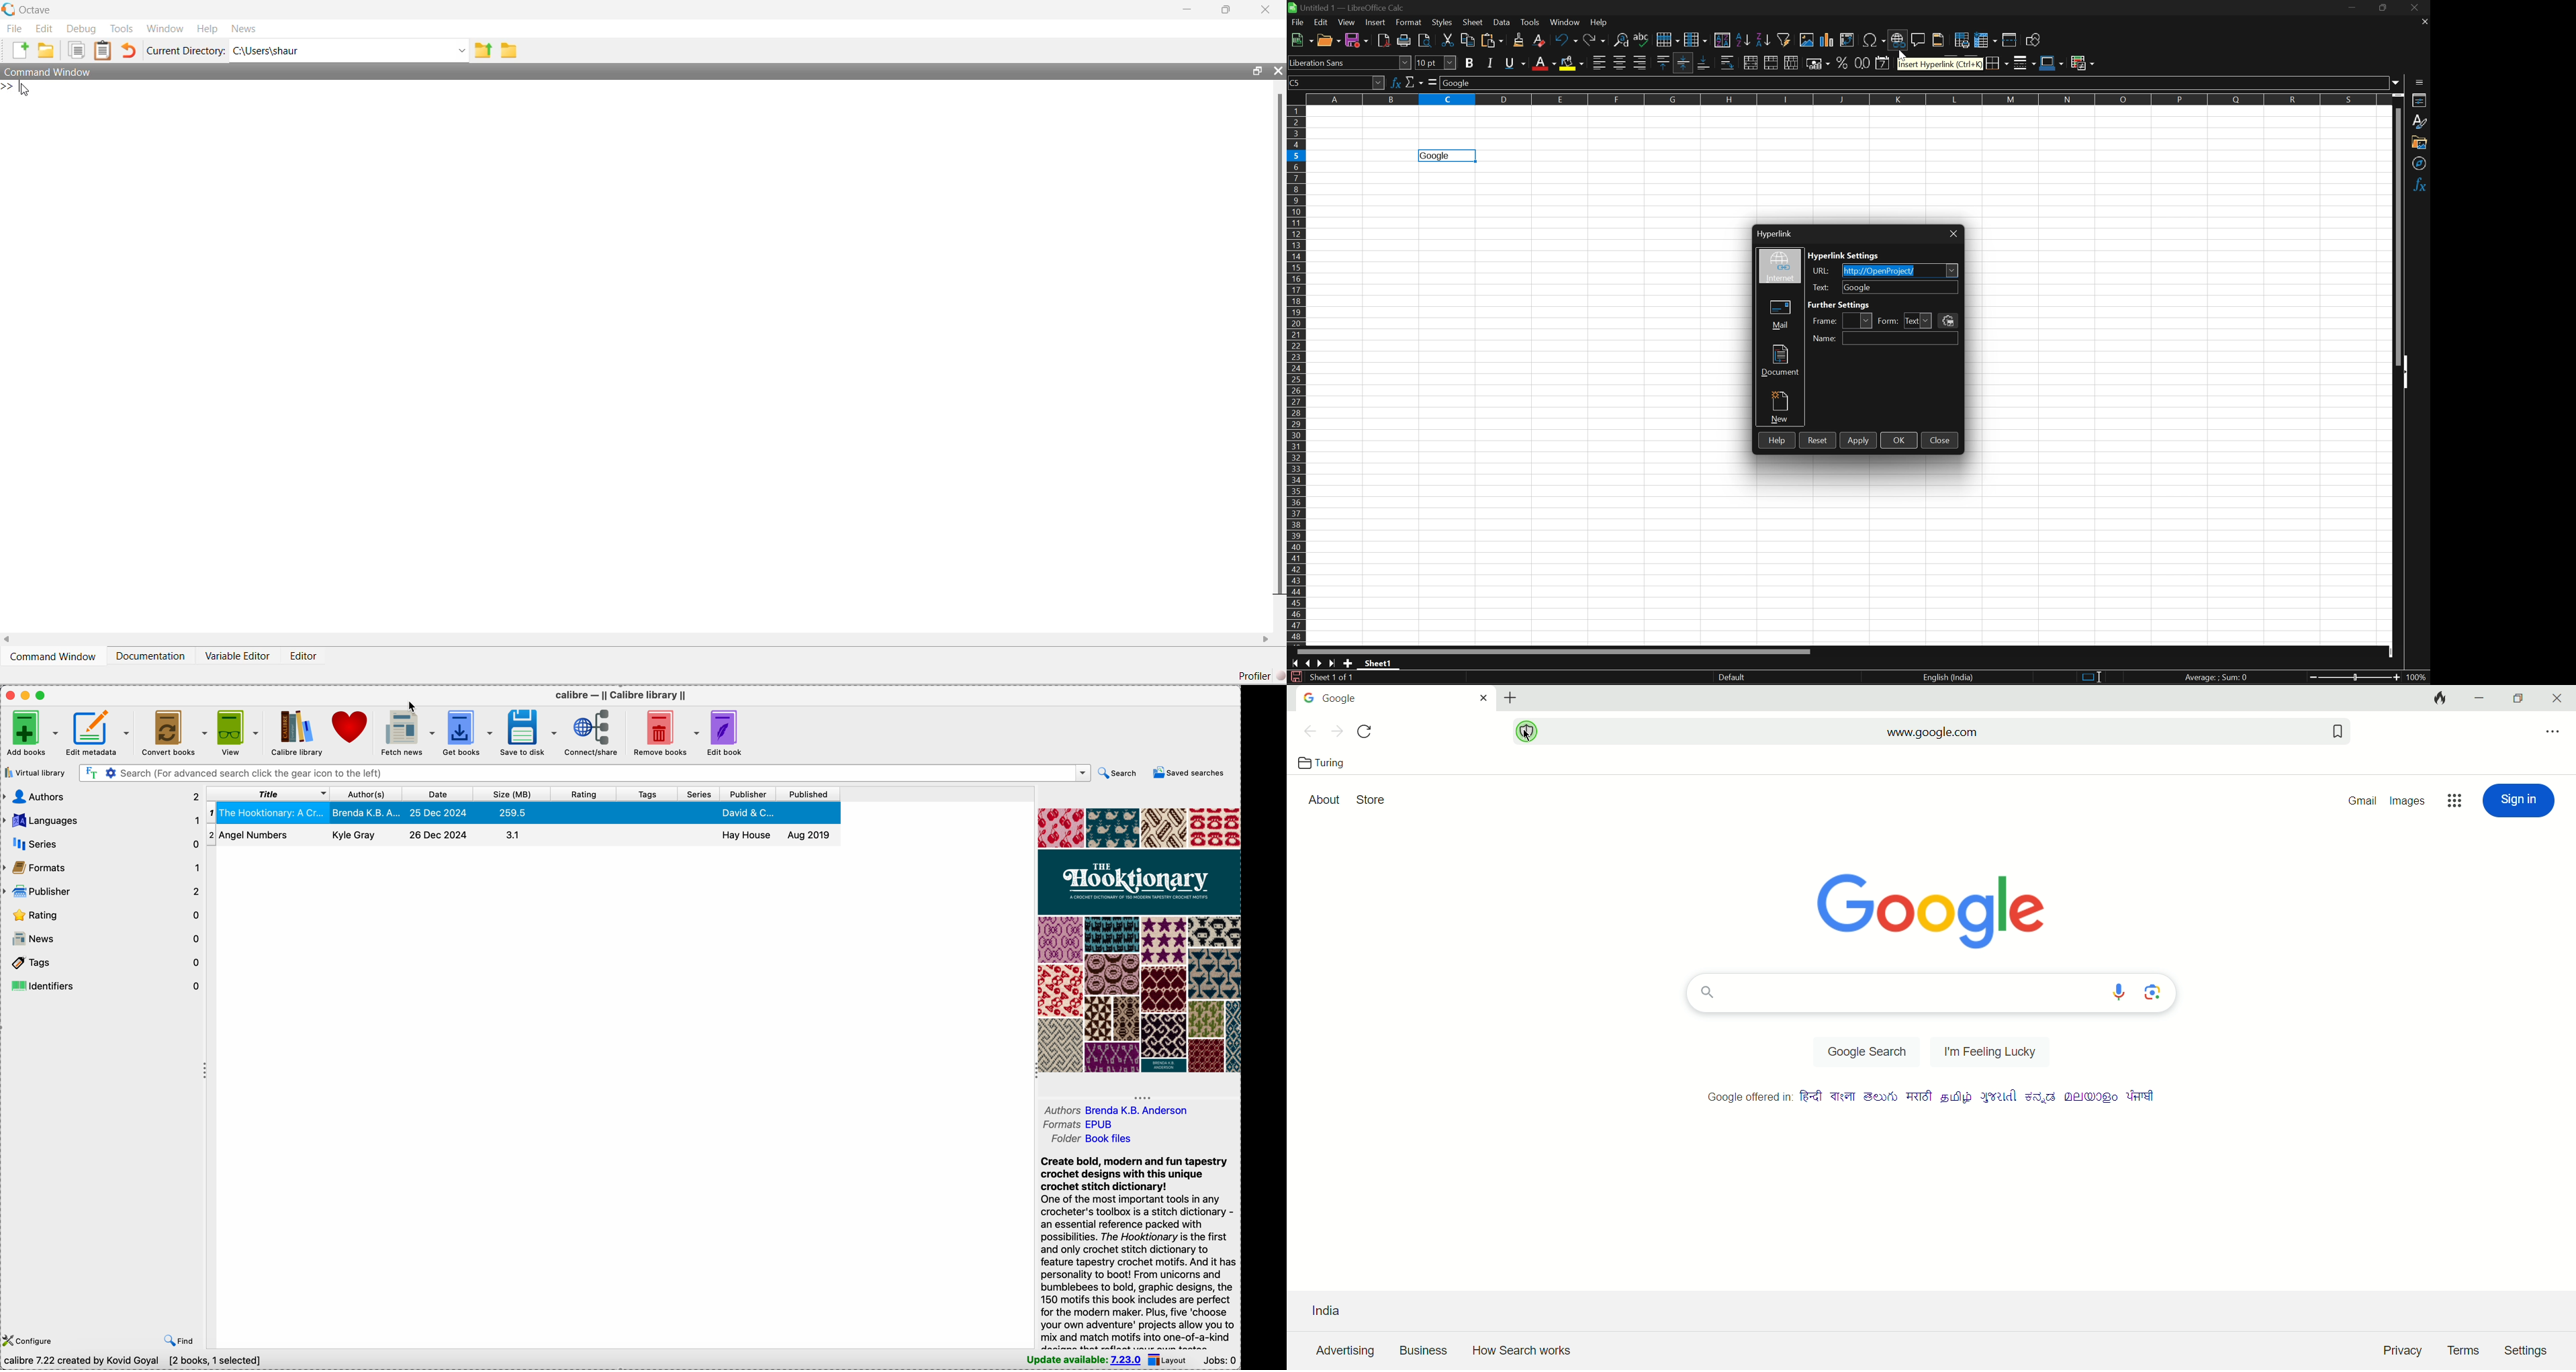  What do you see at coordinates (25, 90) in the screenshot?
I see `cursor` at bounding box center [25, 90].